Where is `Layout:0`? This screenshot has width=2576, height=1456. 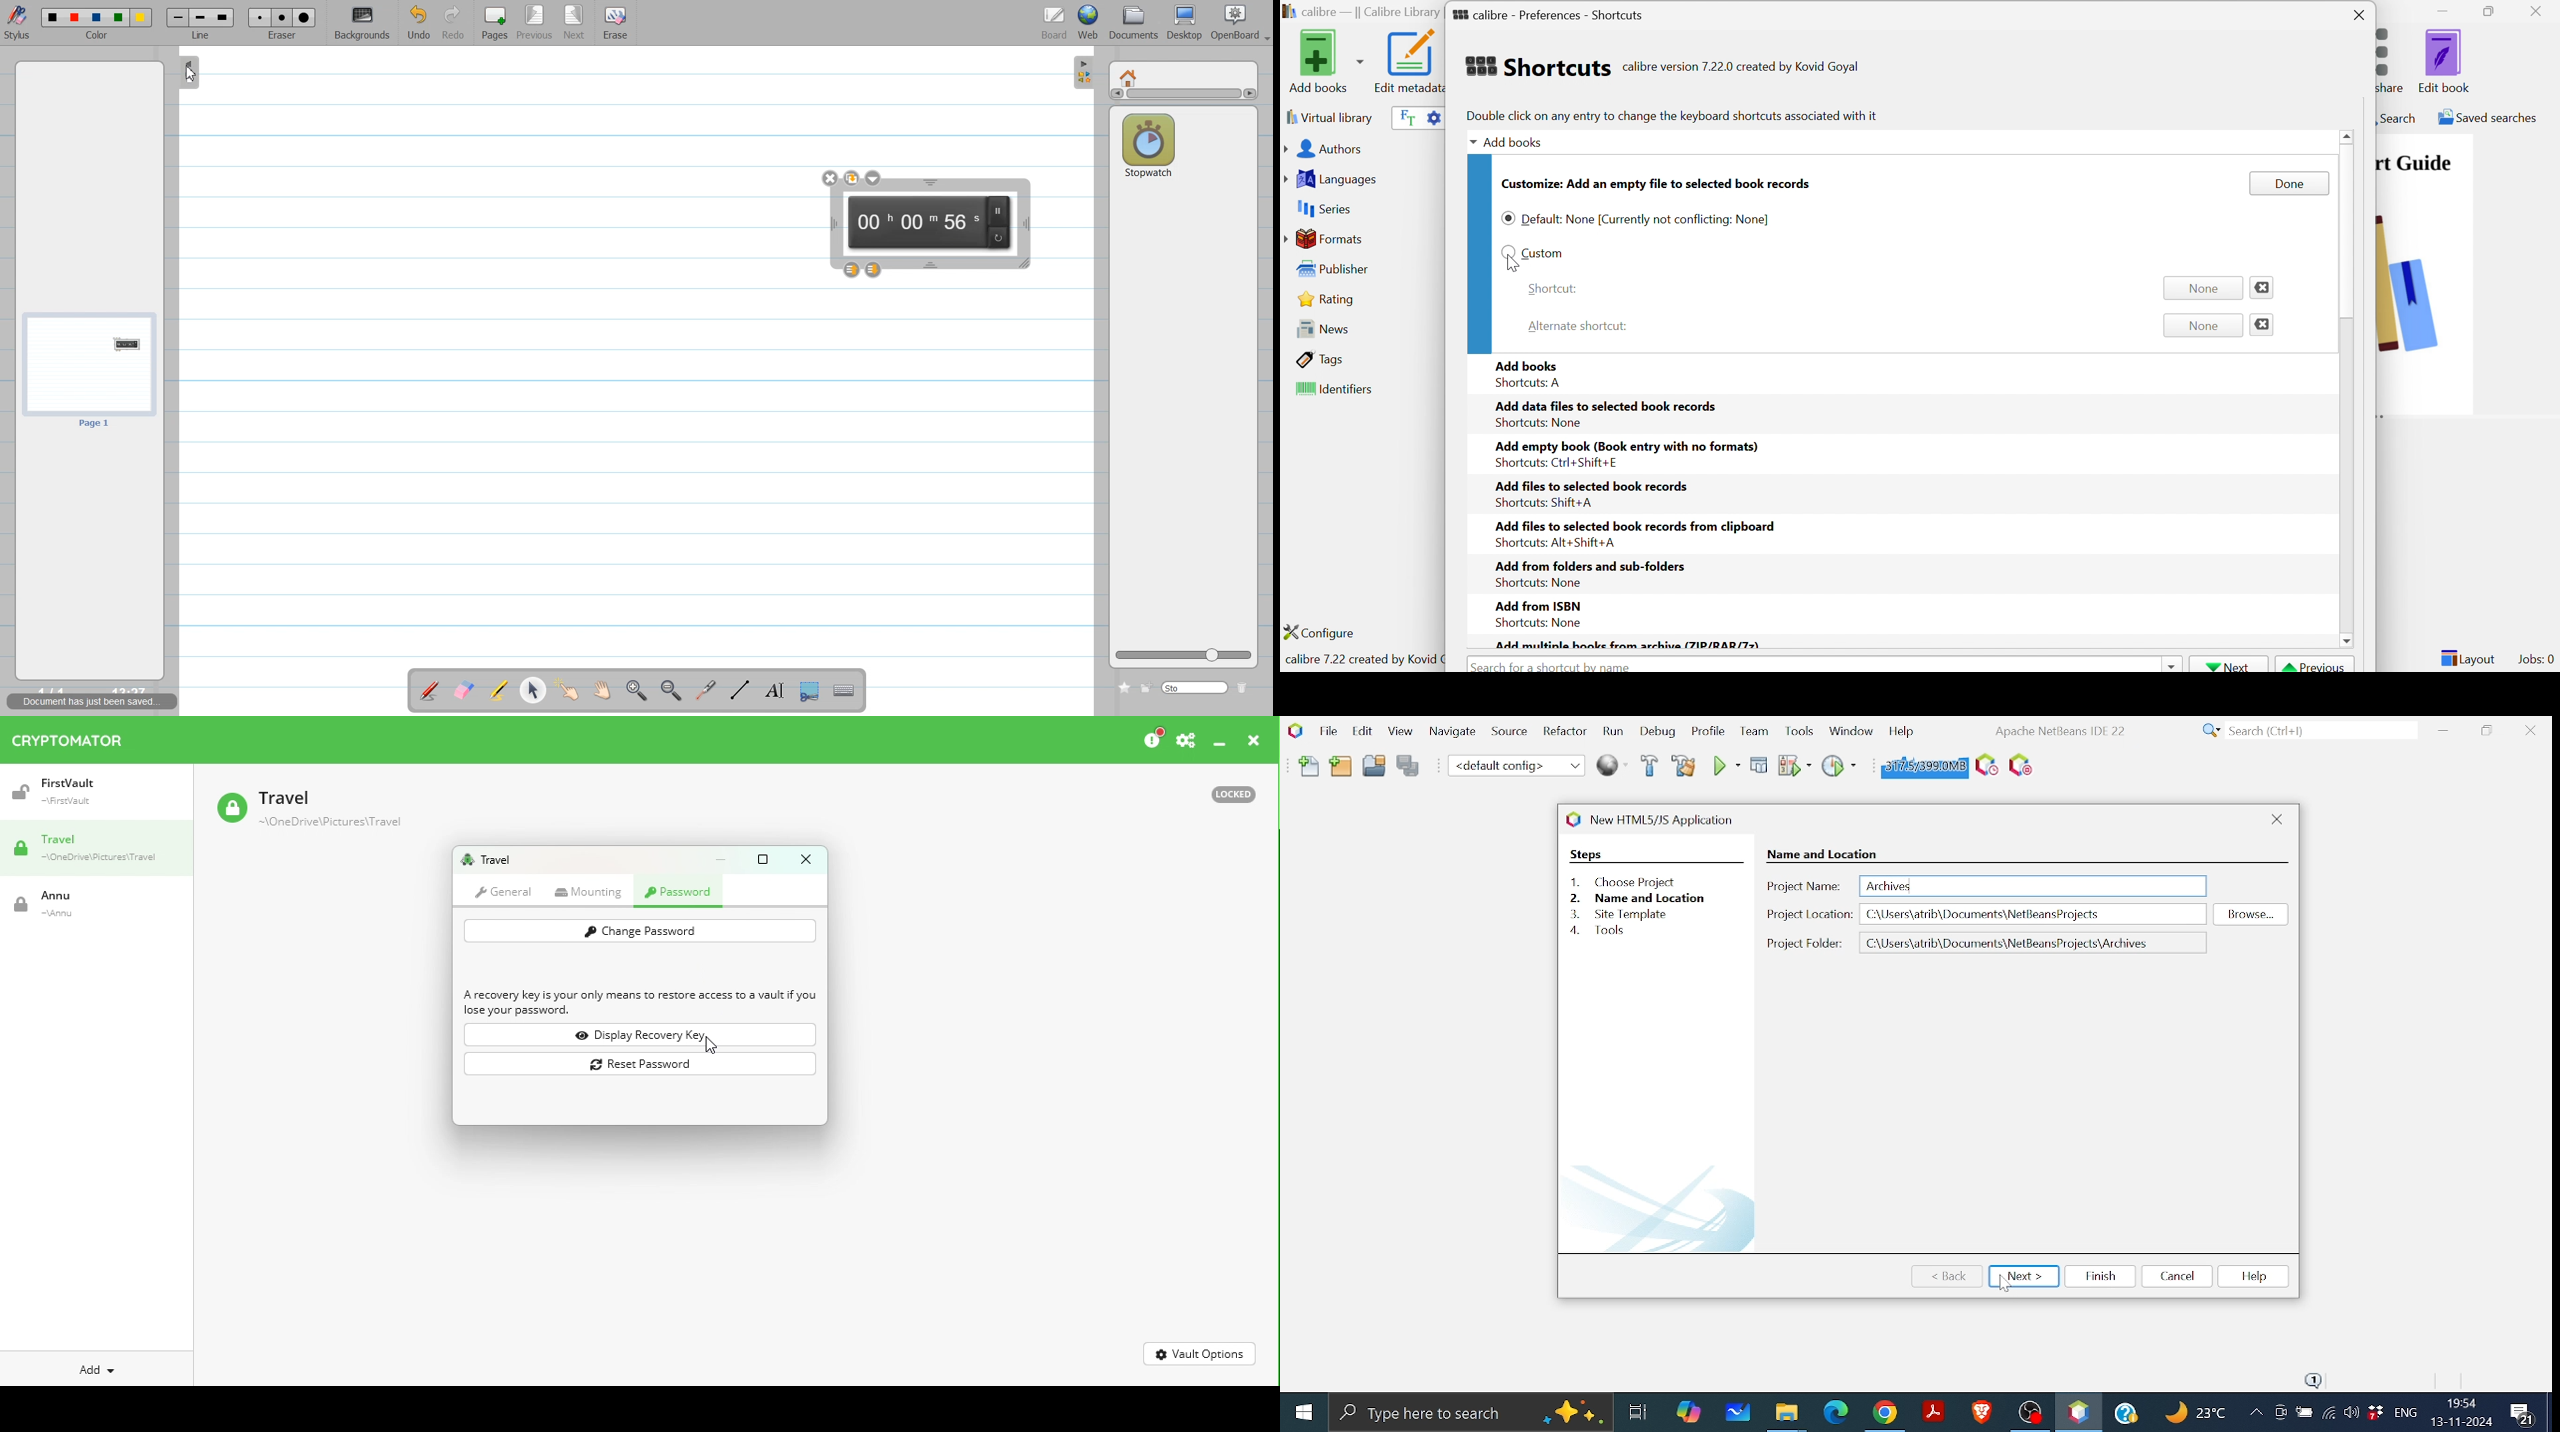 Layout:0 is located at coordinates (2467, 657).